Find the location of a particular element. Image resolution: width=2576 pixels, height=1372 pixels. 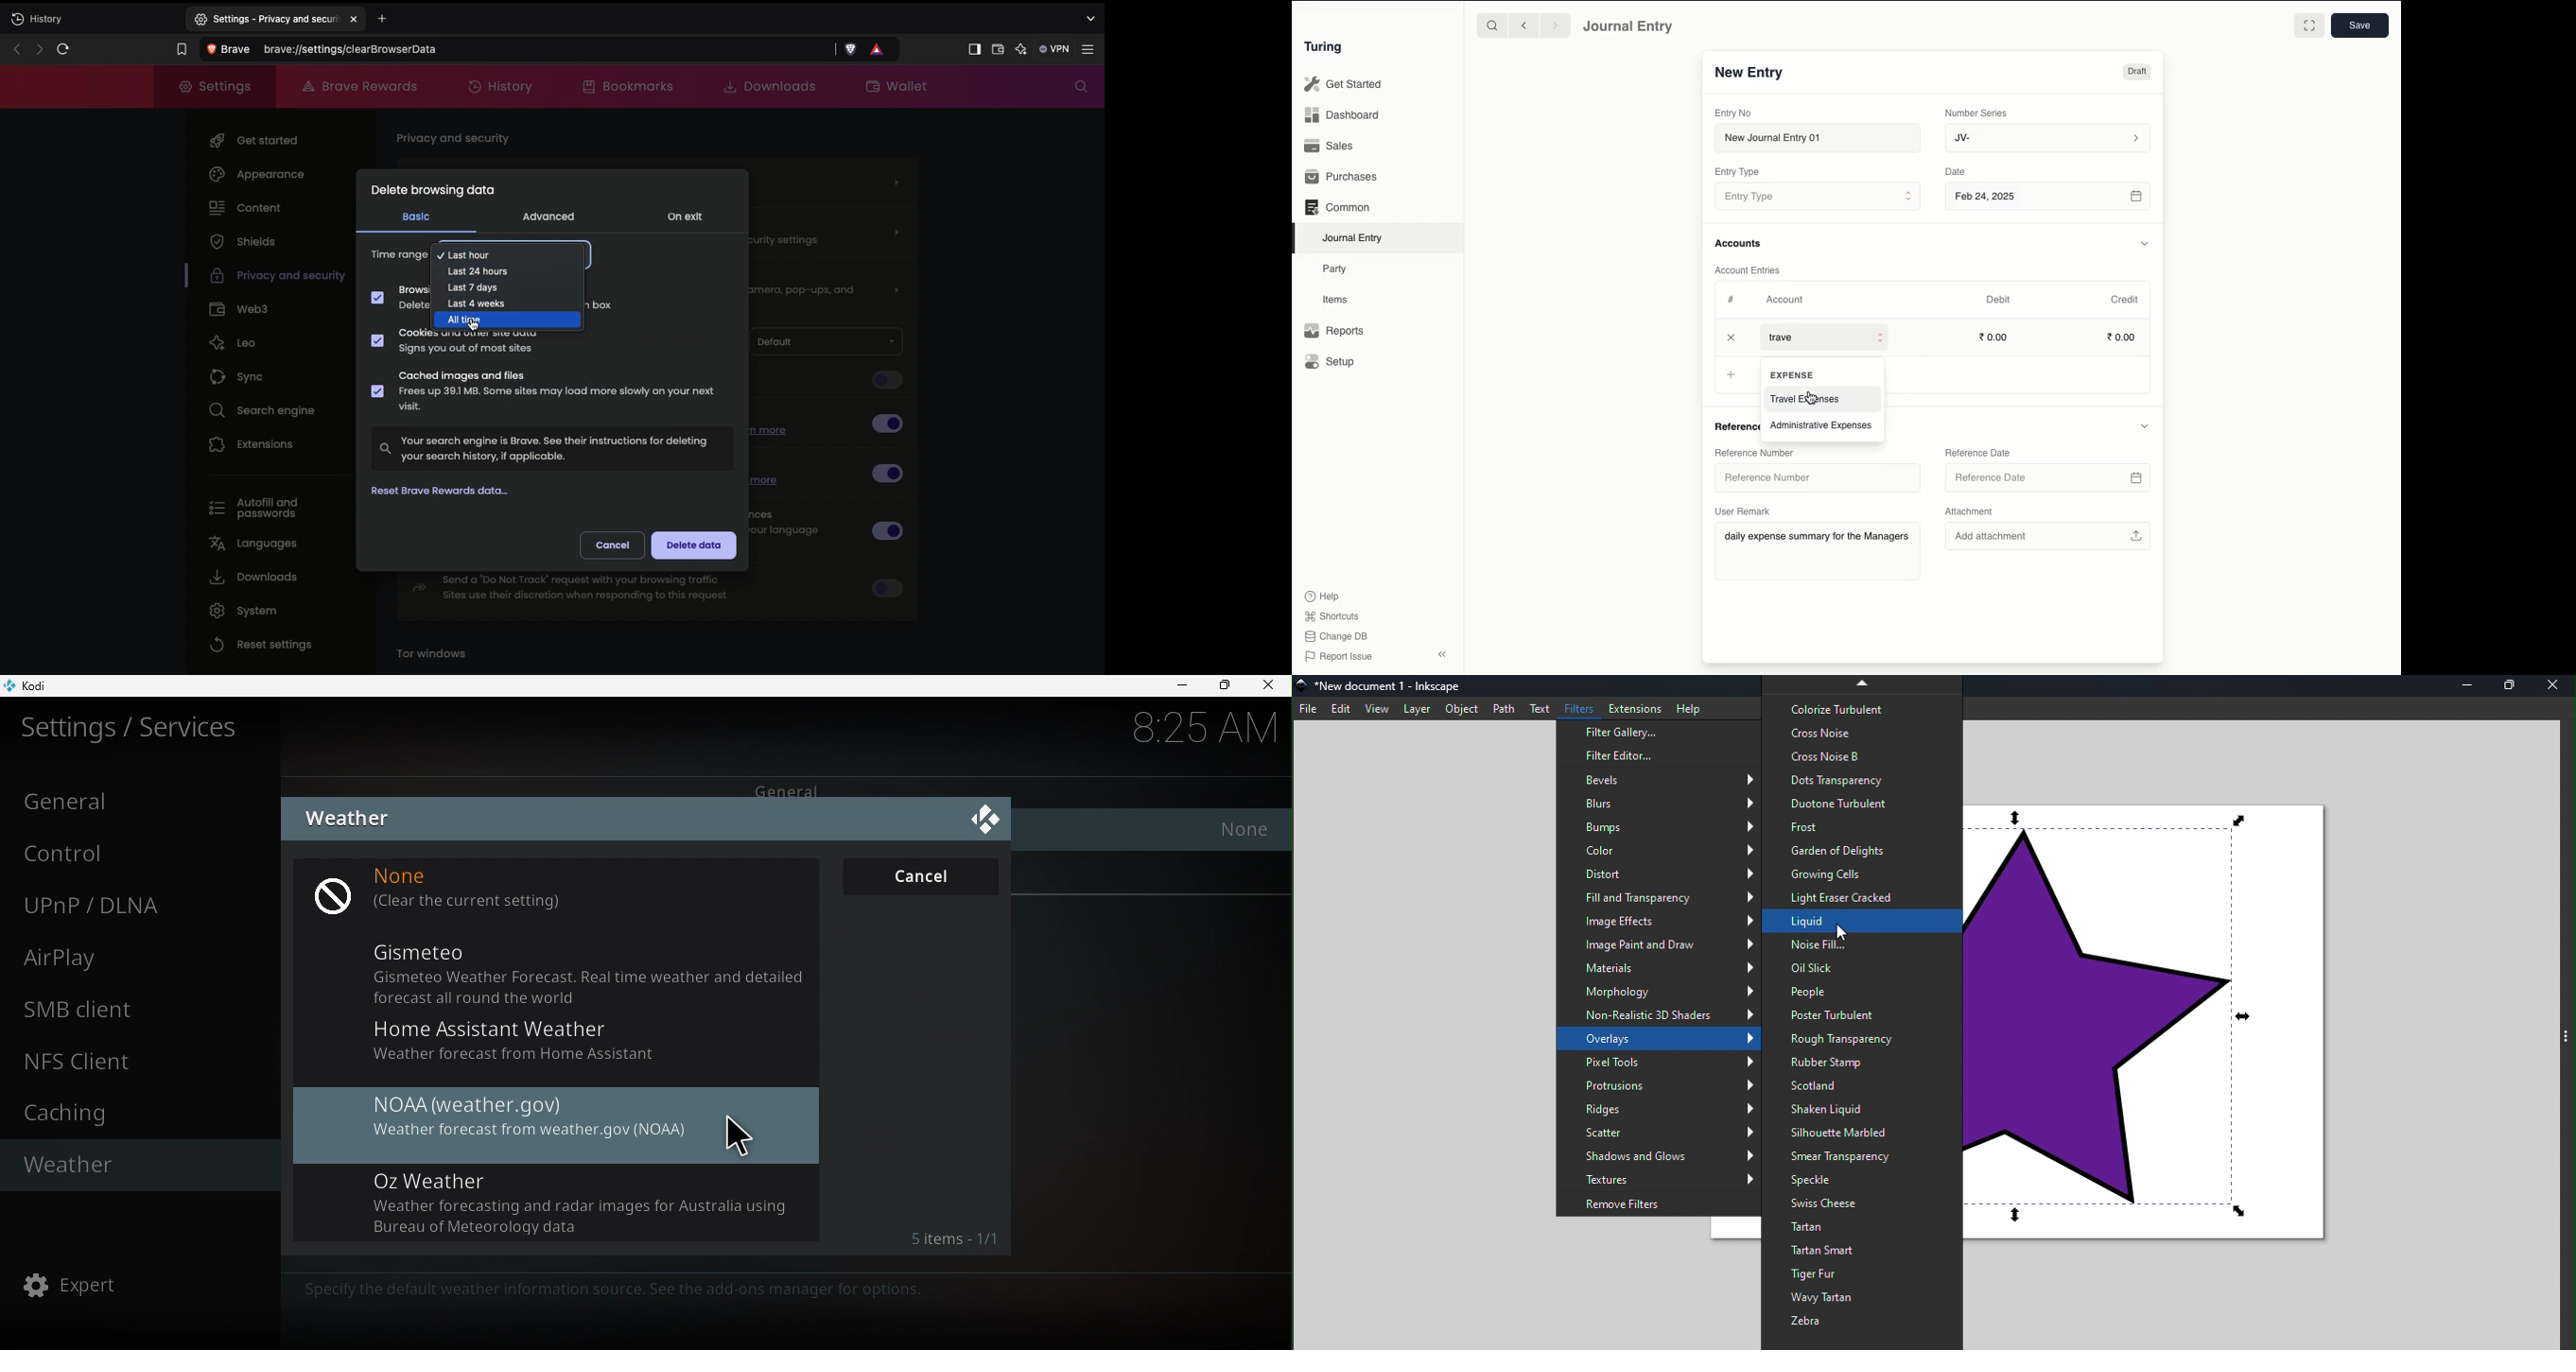

Colorize turbulent  is located at coordinates (1862, 709).